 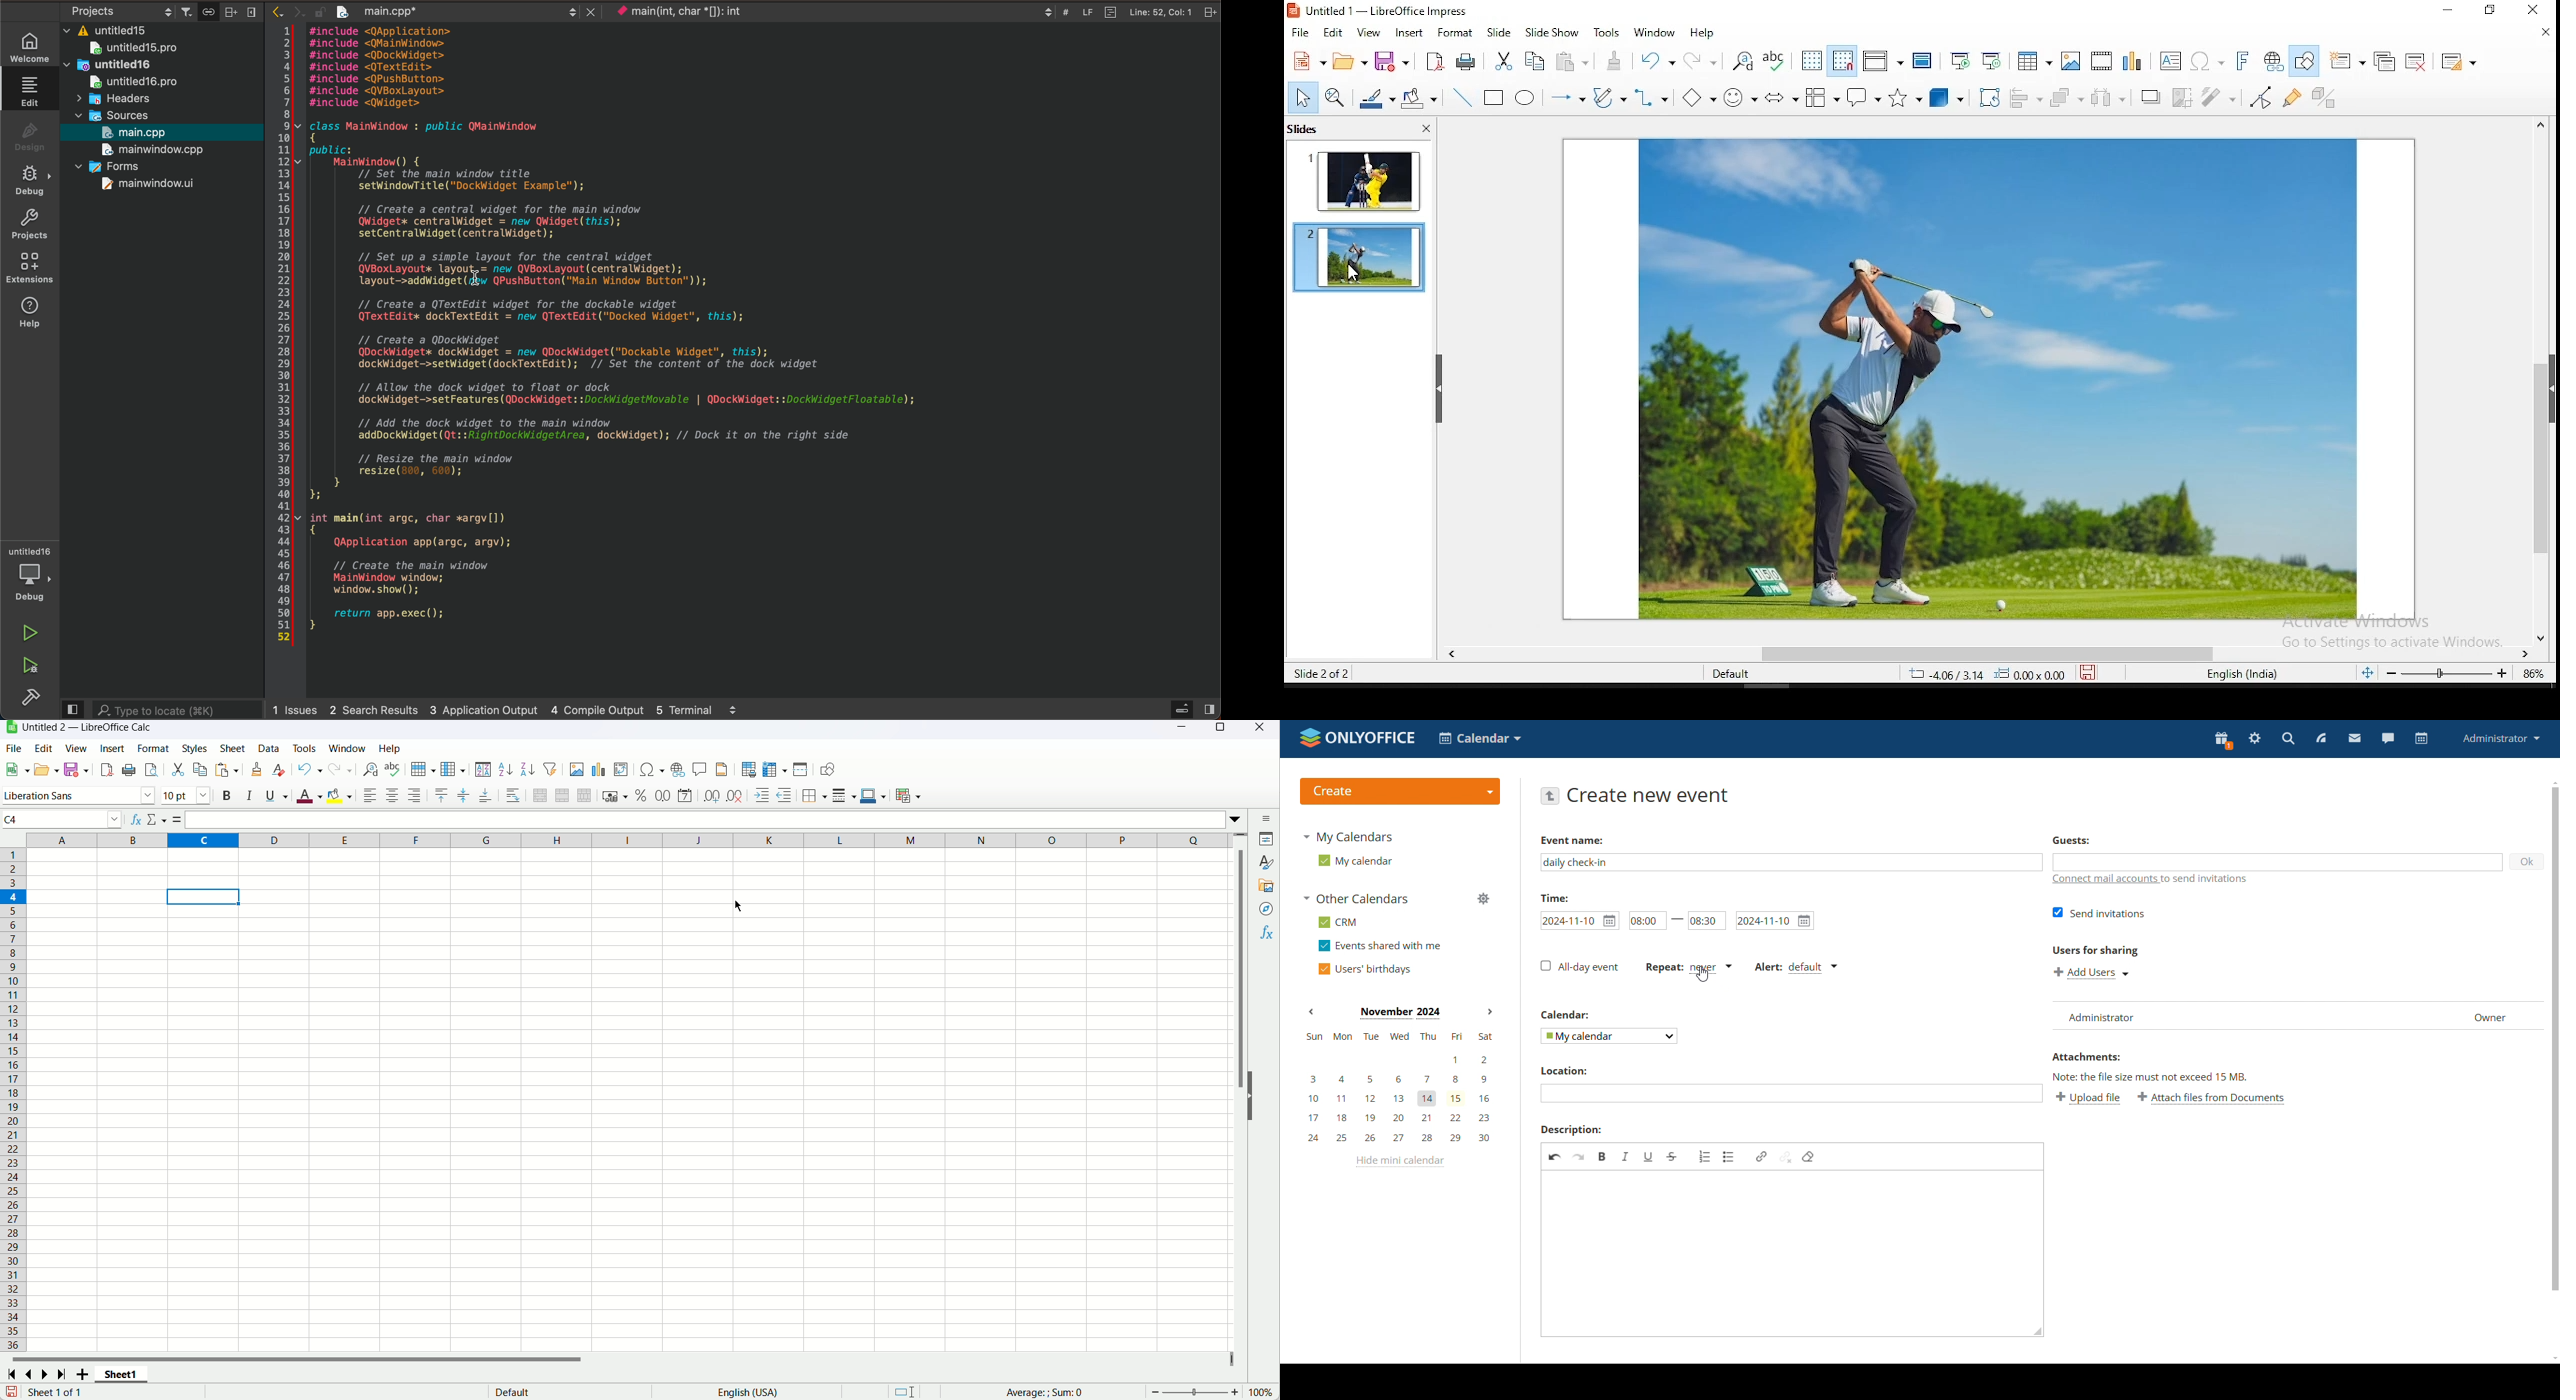 What do you see at coordinates (2131, 62) in the screenshot?
I see `insert chart` at bounding box center [2131, 62].